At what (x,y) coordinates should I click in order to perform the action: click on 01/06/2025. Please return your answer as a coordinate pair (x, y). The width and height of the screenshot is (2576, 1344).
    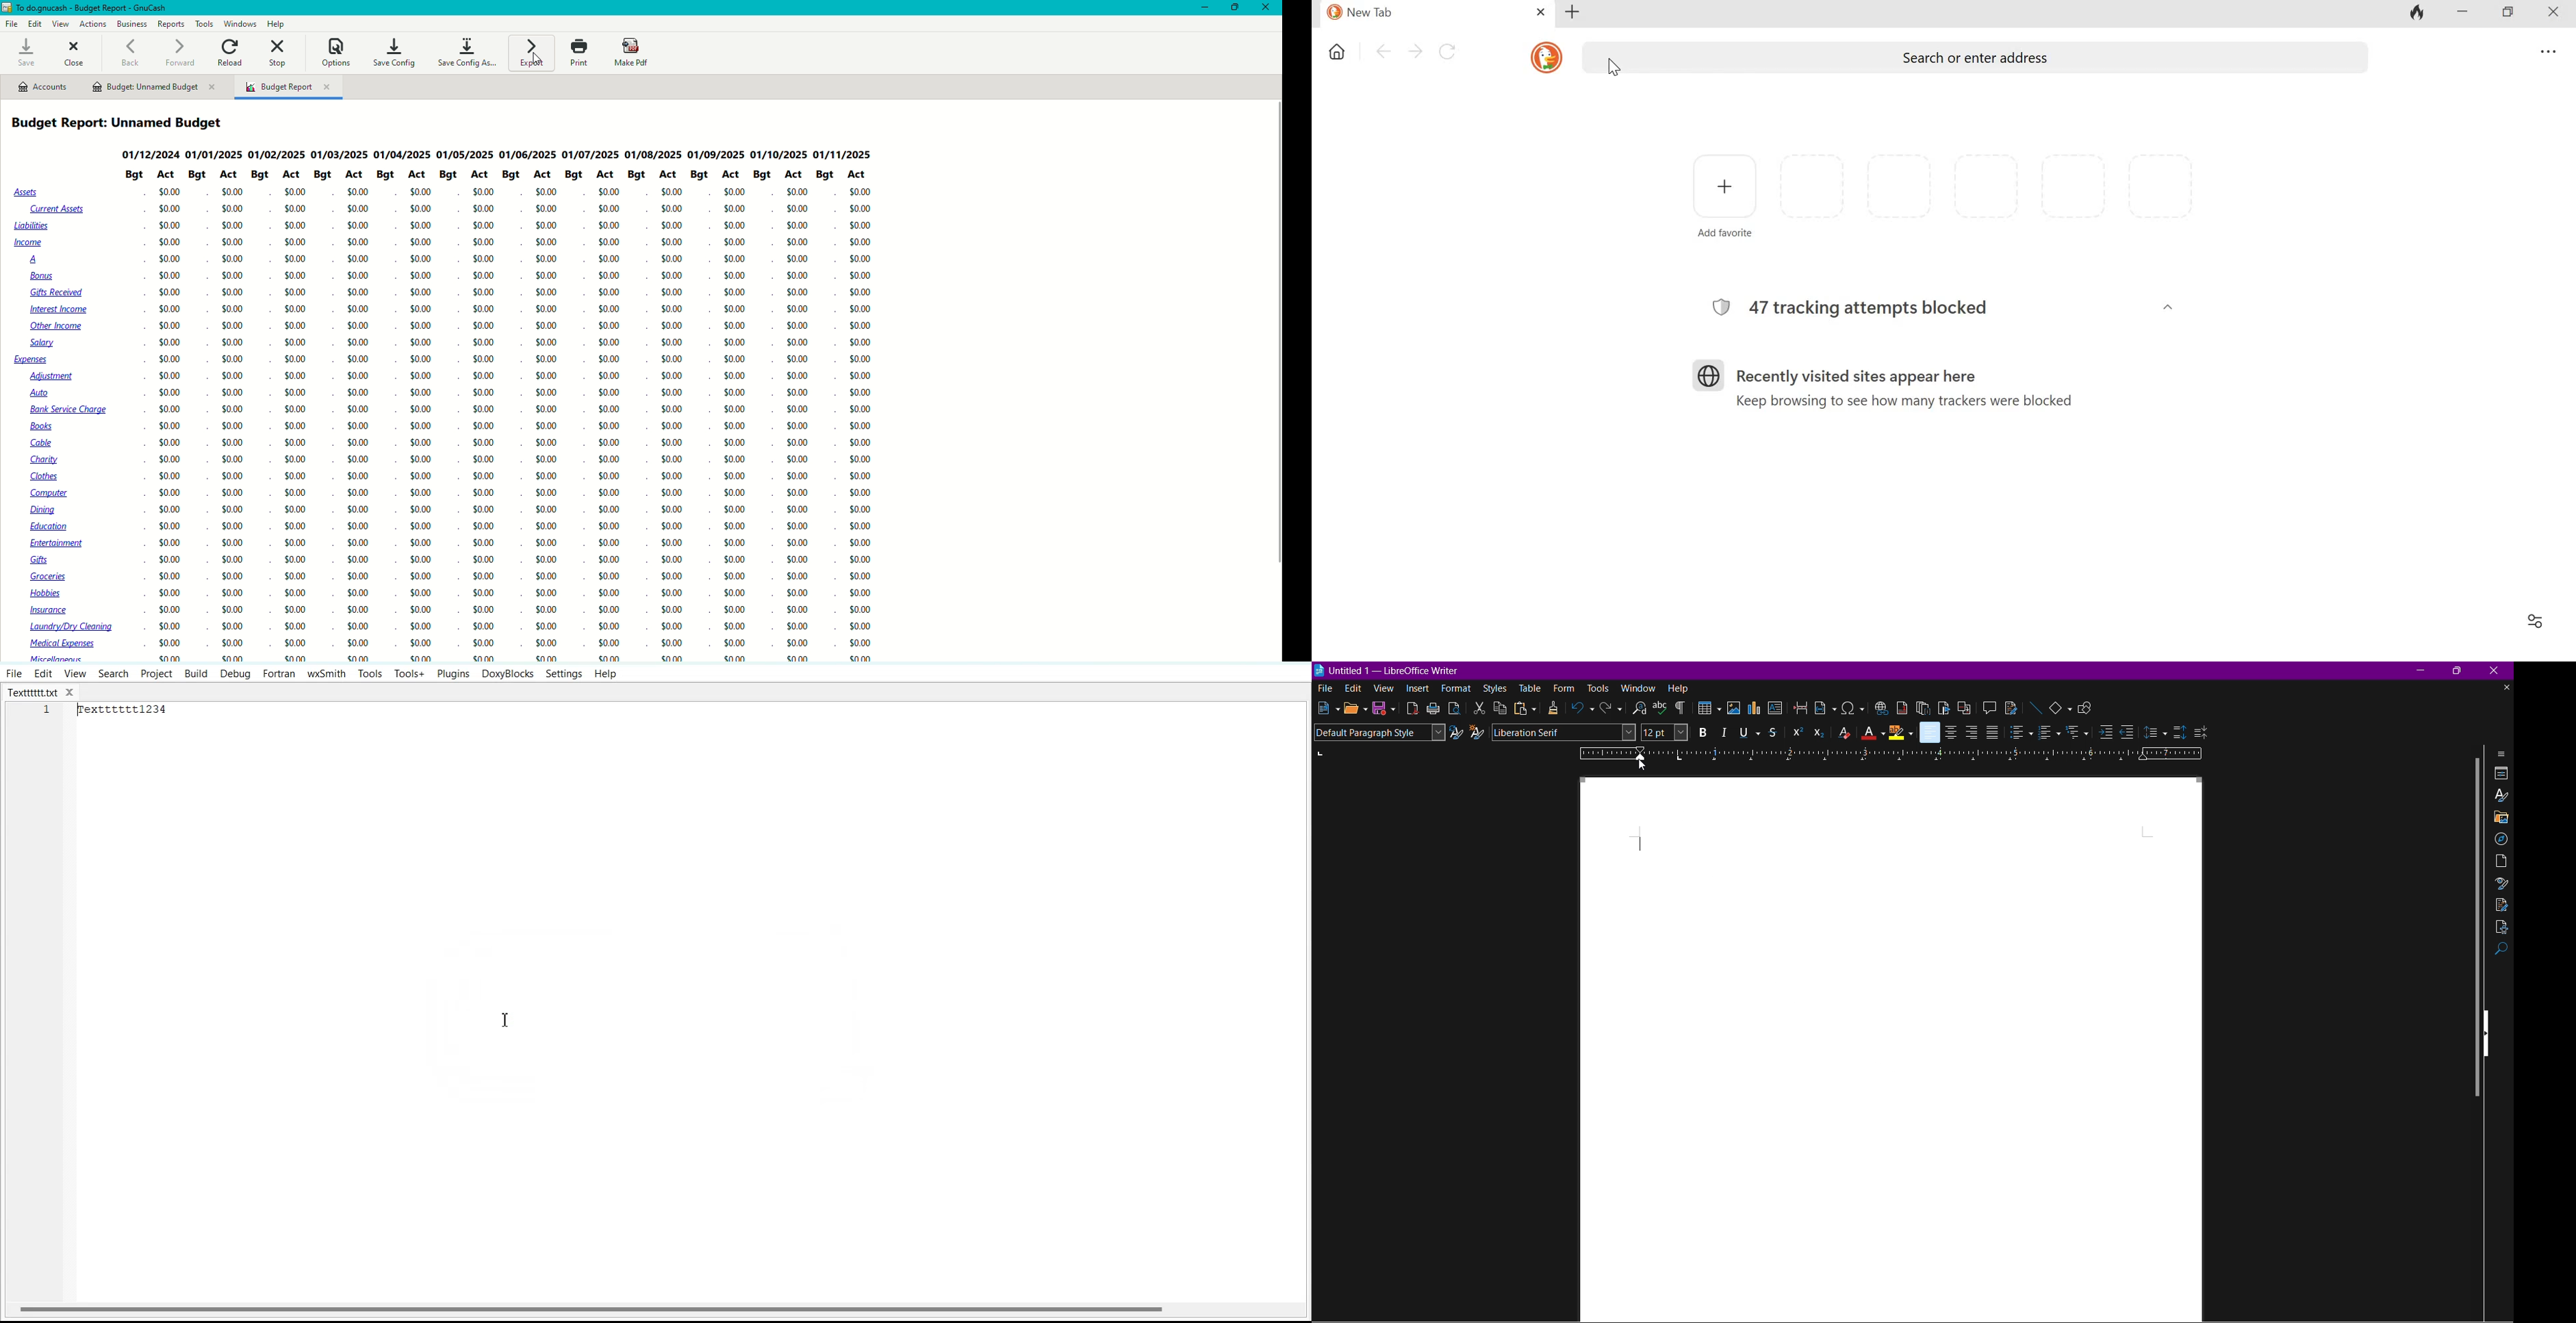
    Looking at the image, I should click on (531, 155).